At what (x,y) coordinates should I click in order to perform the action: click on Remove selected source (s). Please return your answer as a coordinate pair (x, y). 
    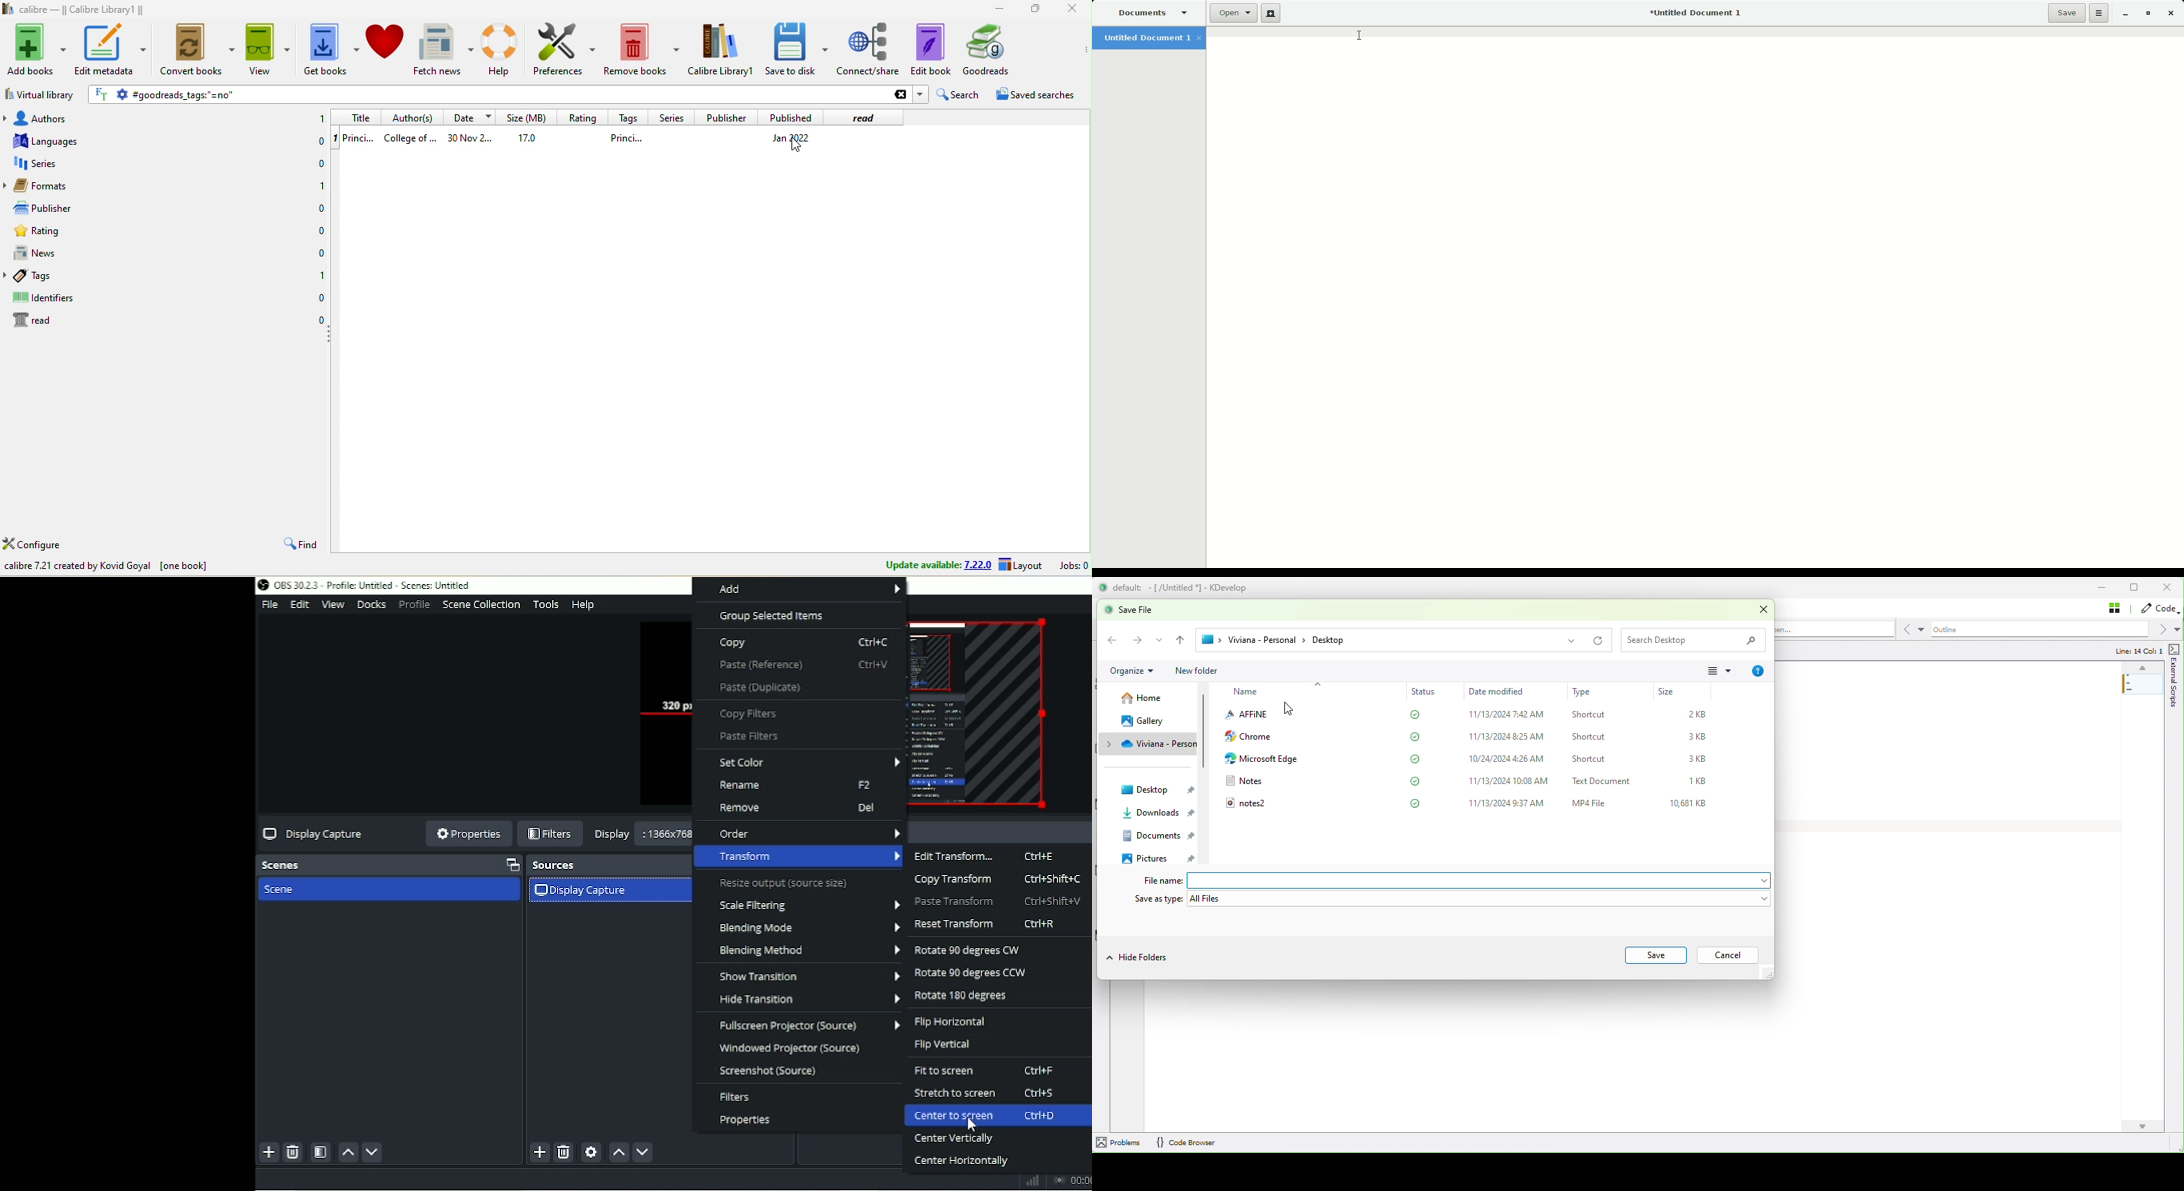
    Looking at the image, I should click on (563, 1152).